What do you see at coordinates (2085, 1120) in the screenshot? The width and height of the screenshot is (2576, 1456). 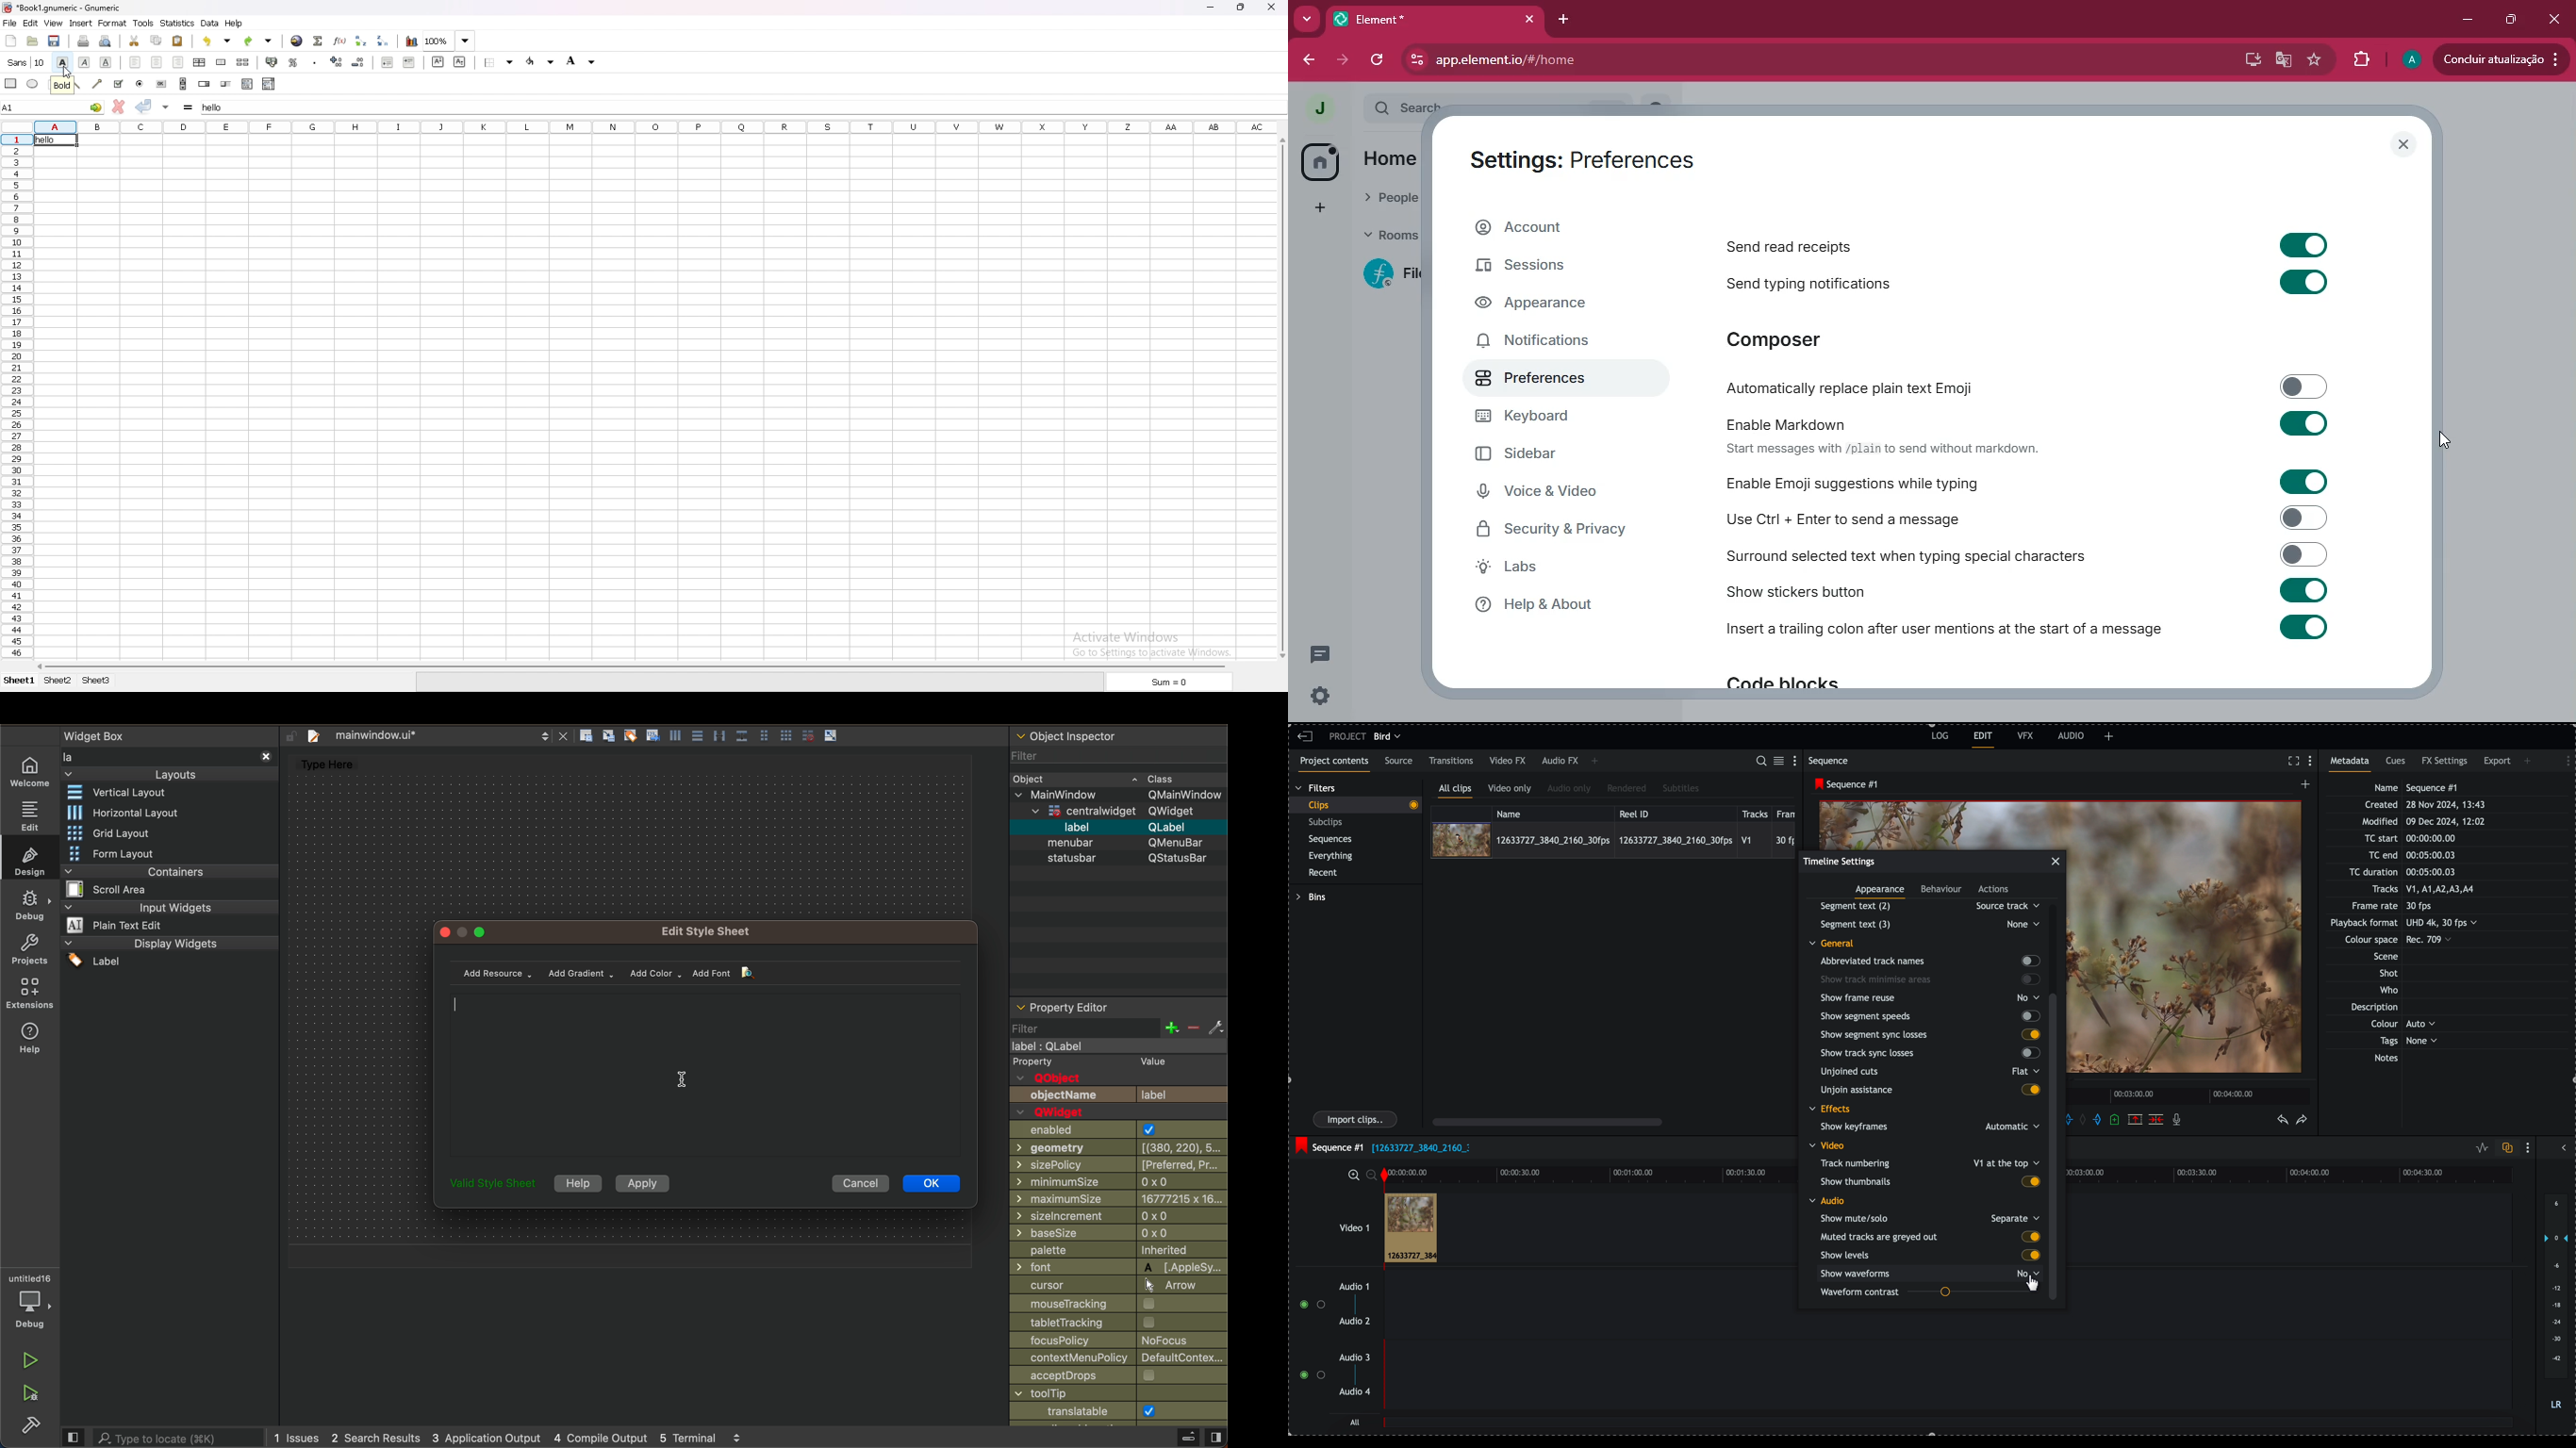 I see `clear marks` at bounding box center [2085, 1120].